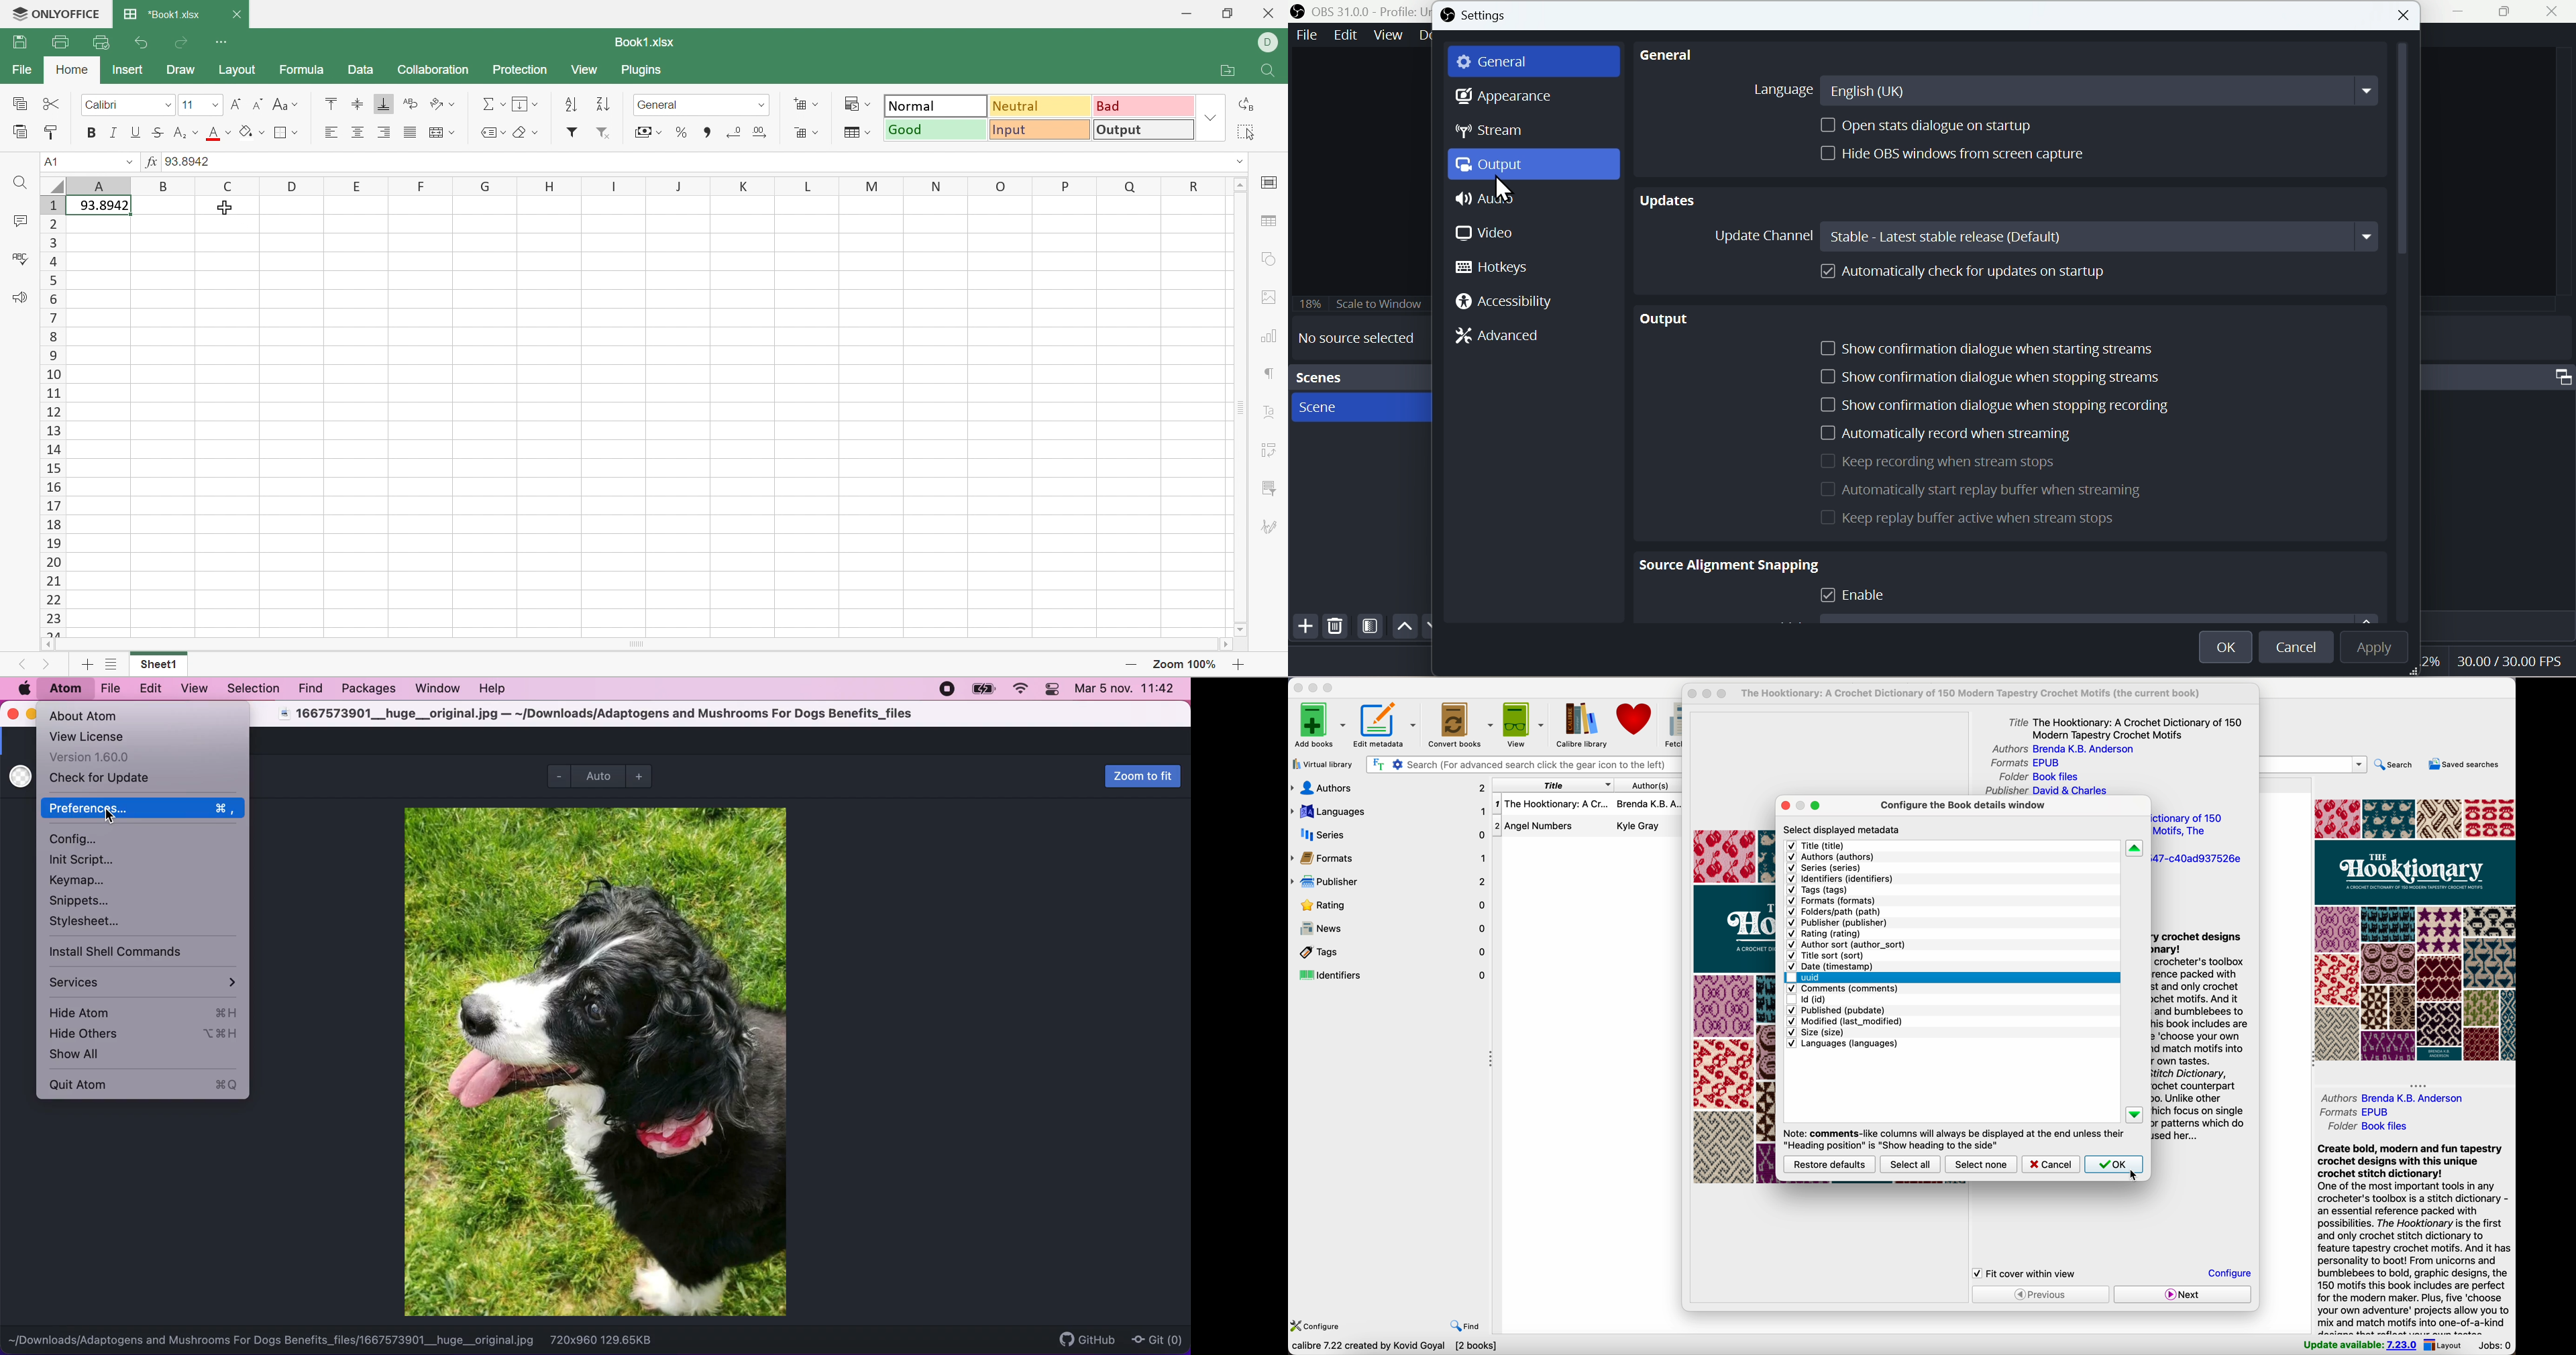  Describe the element at coordinates (1483, 17) in the screenshot. I see `Settings` at that location.